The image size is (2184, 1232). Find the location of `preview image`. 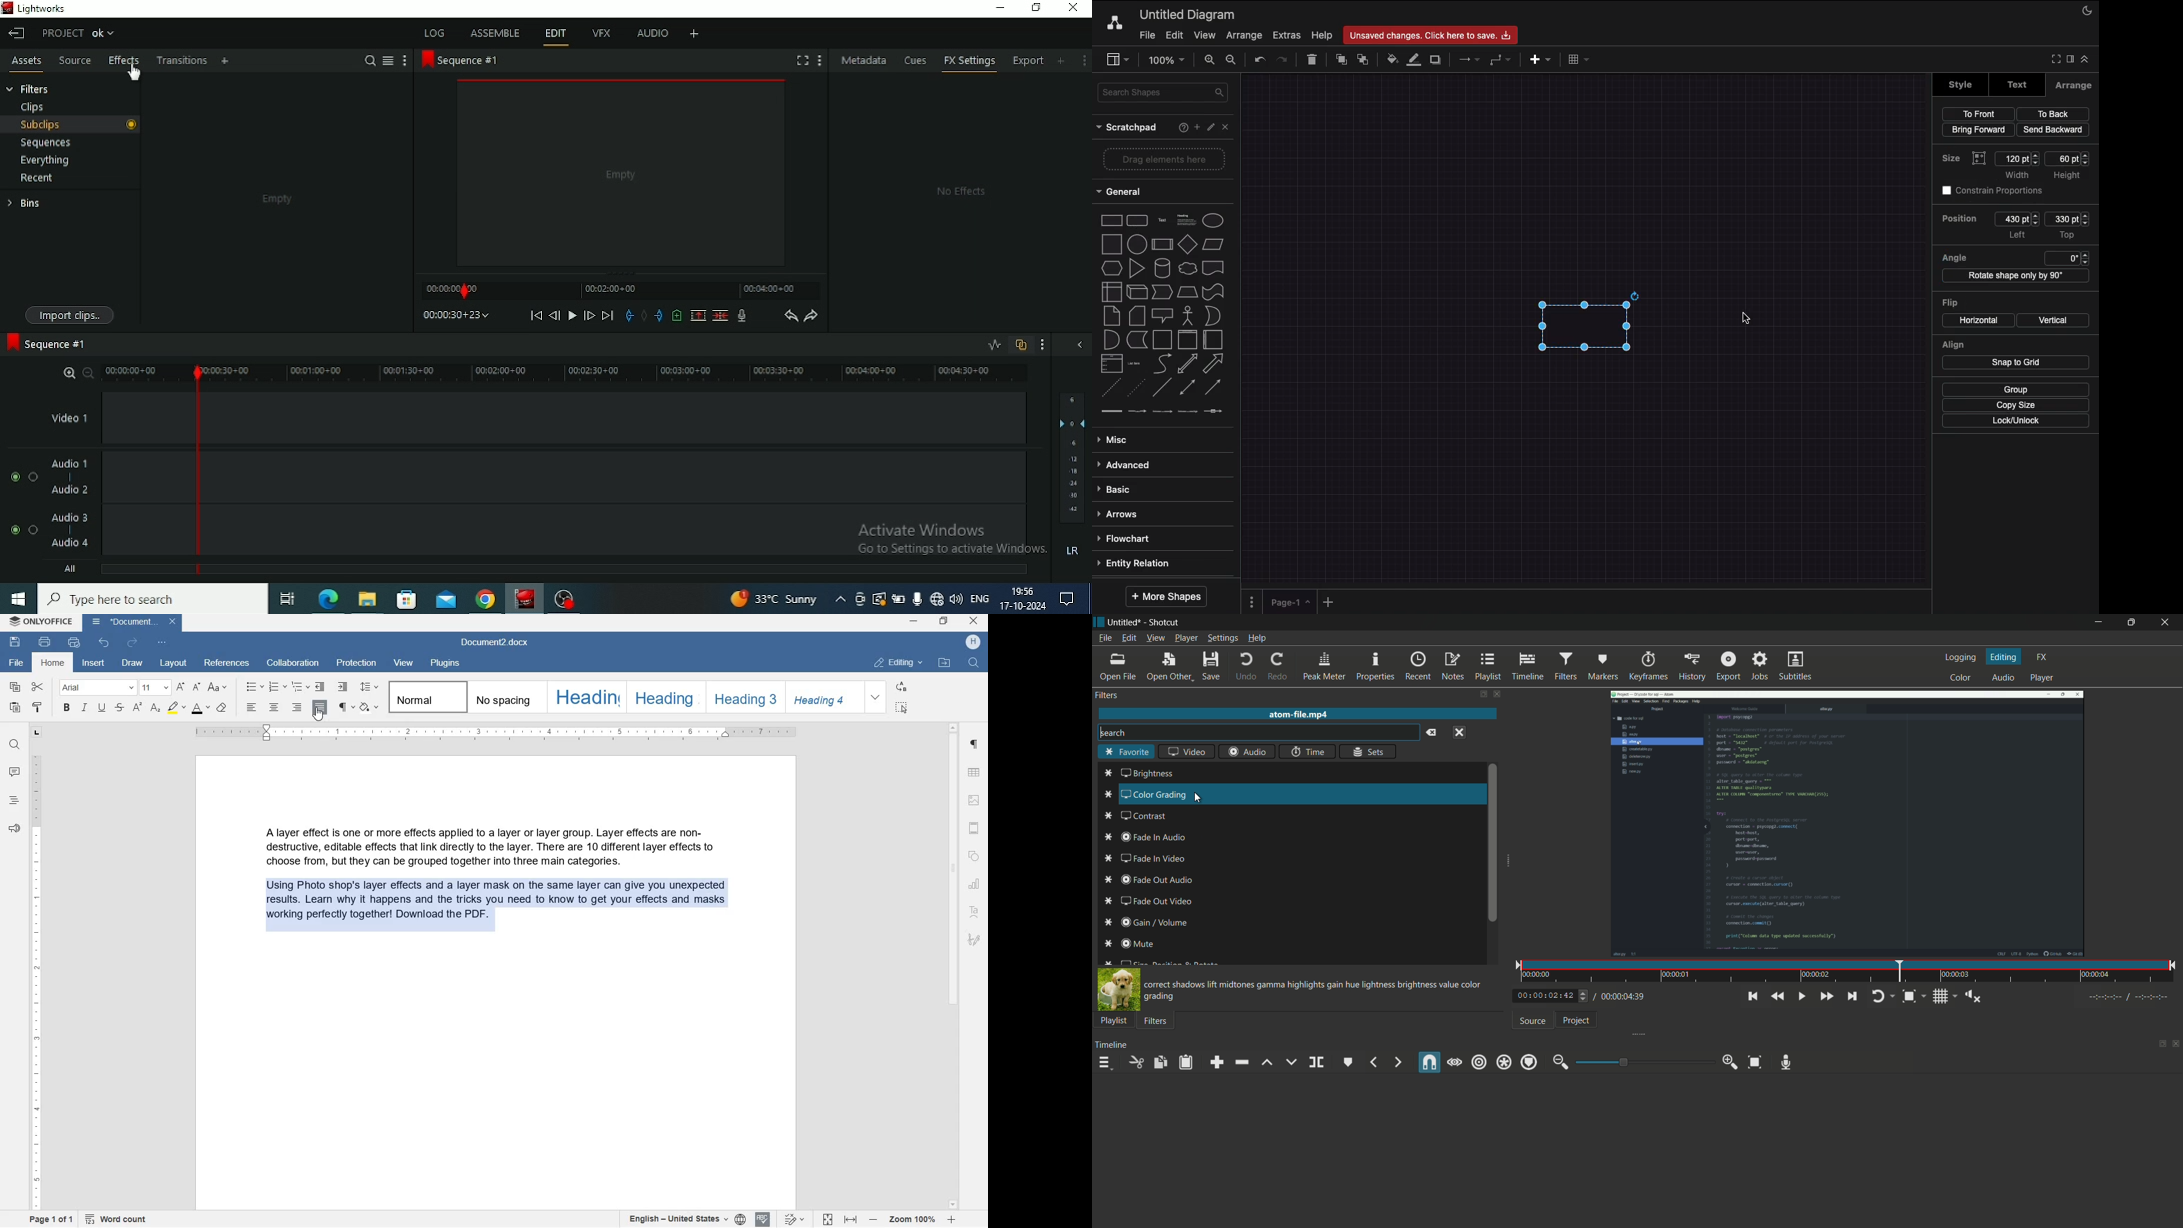

preview image is located at coordinates (1118, 990).